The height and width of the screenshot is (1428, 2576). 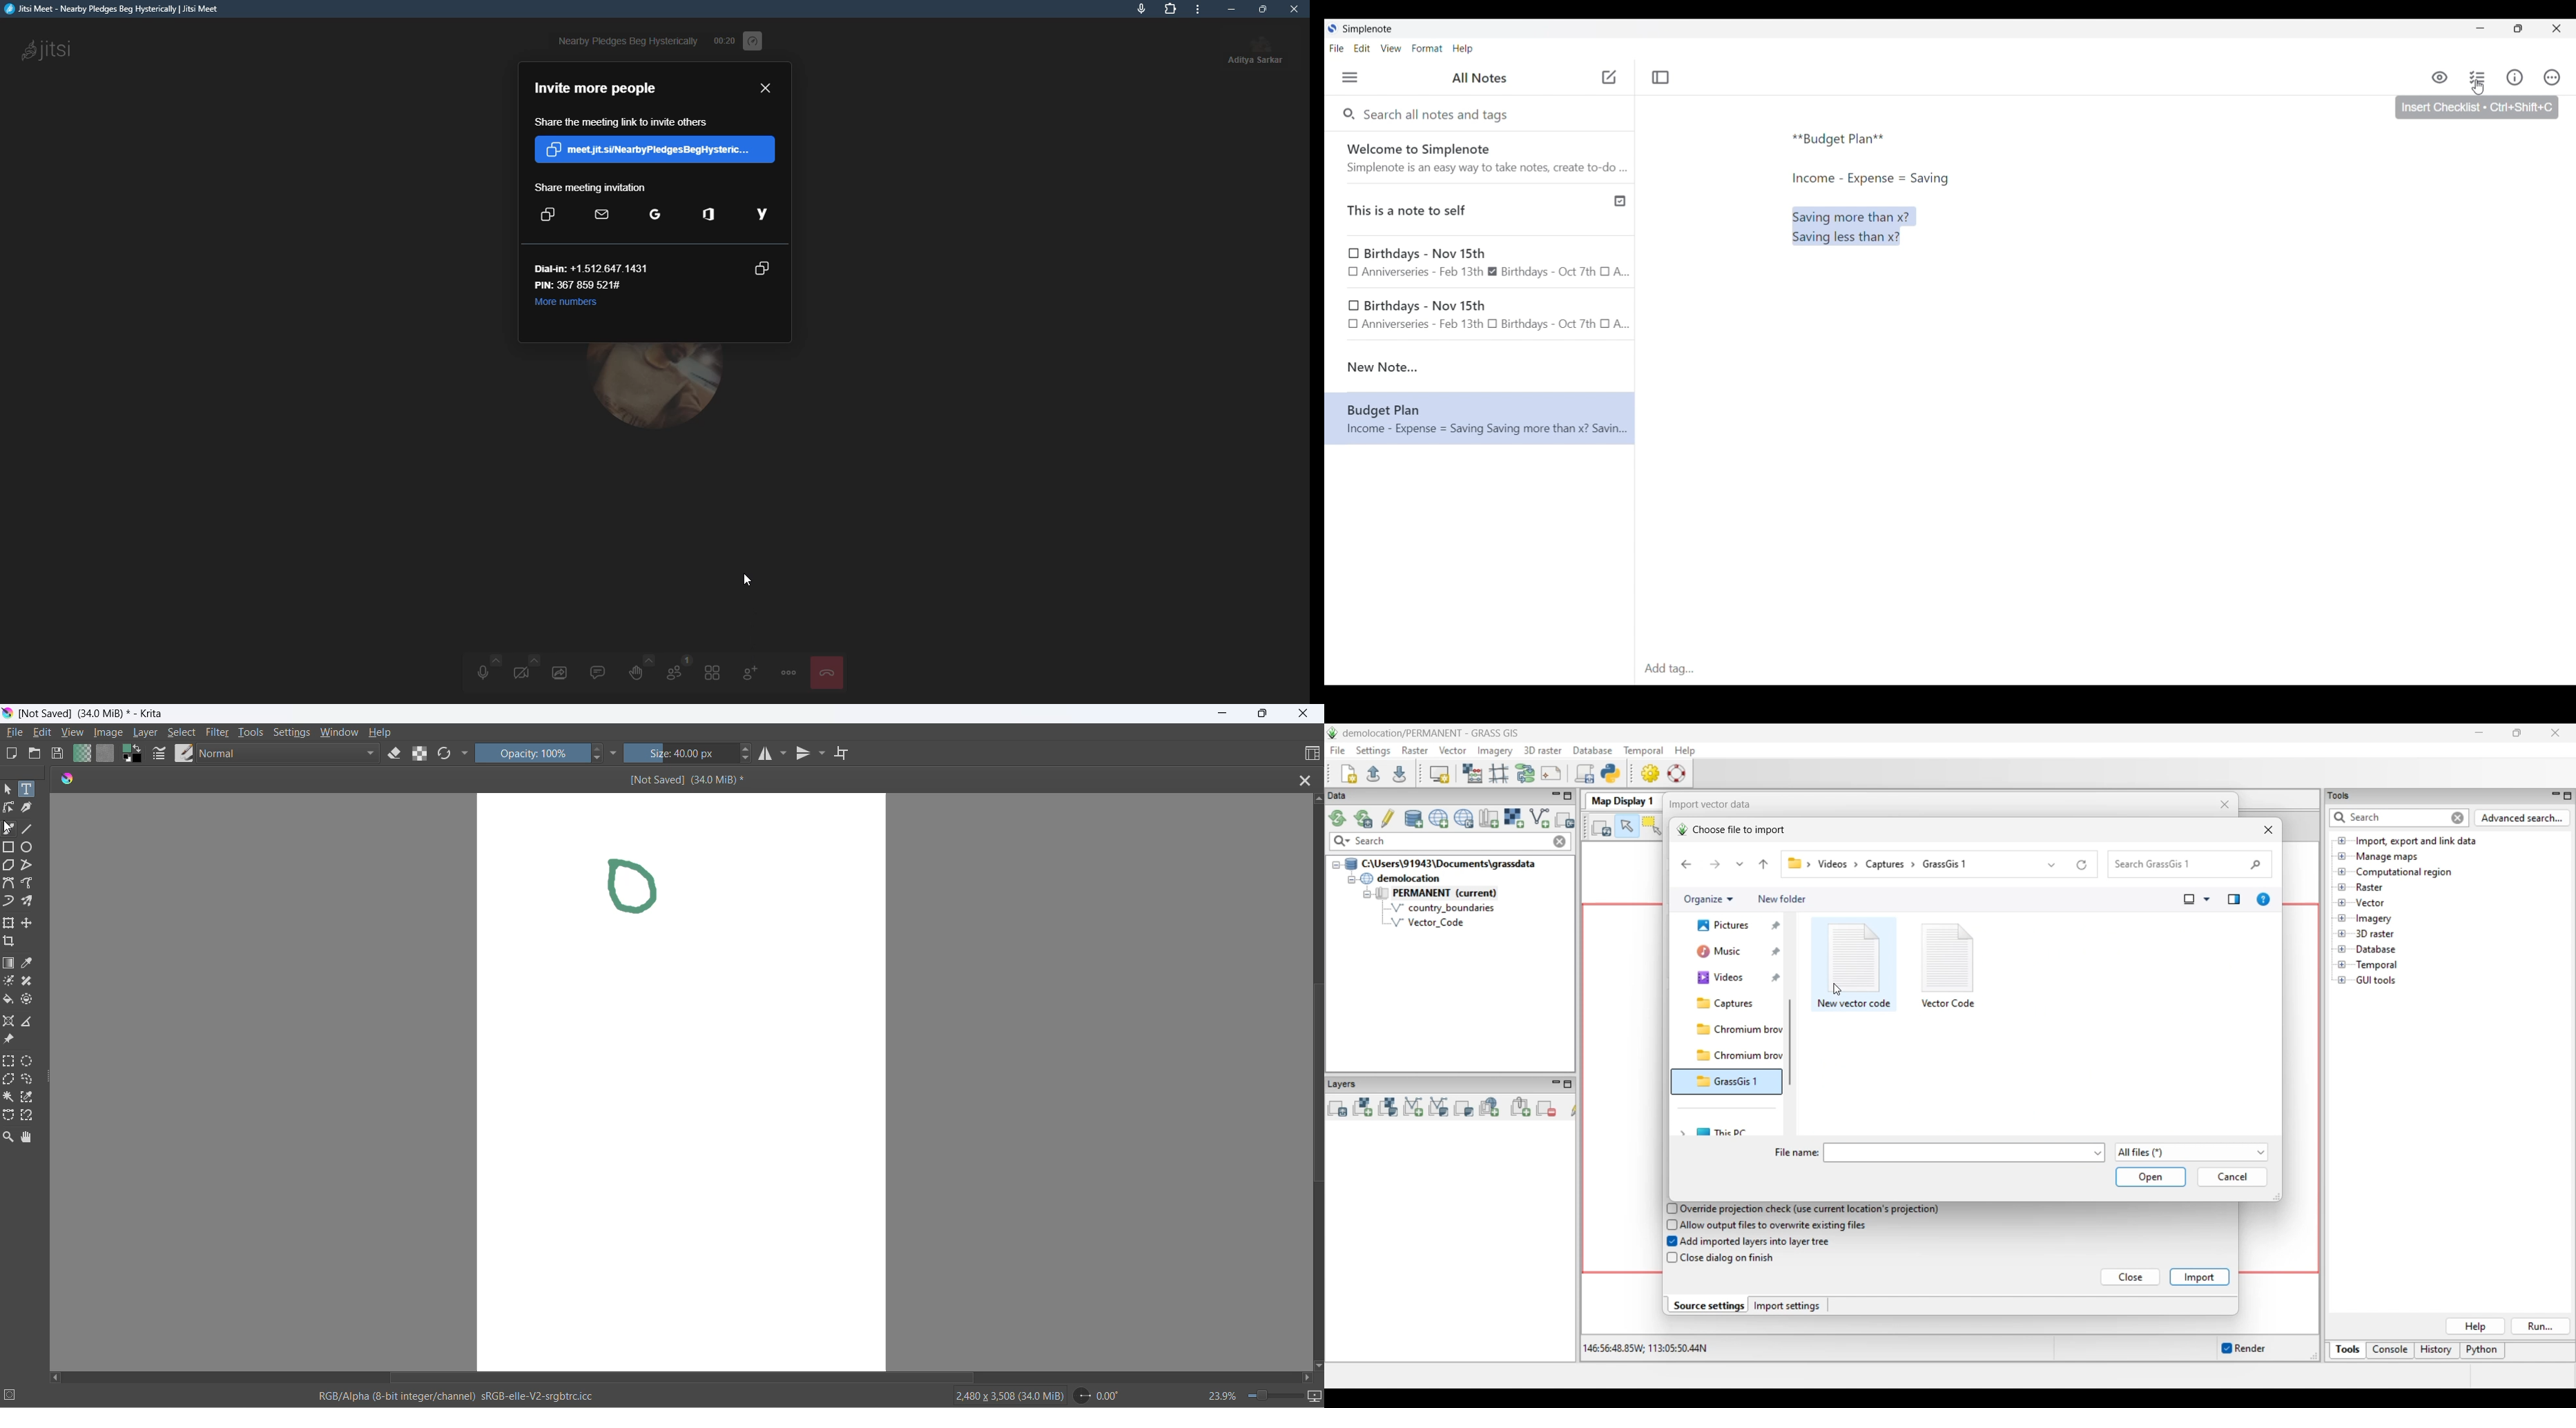 What do you see at coordinates (1860, 226) in the screenshot?
I see `Text highlighted` at bounding box center [1860, 226].